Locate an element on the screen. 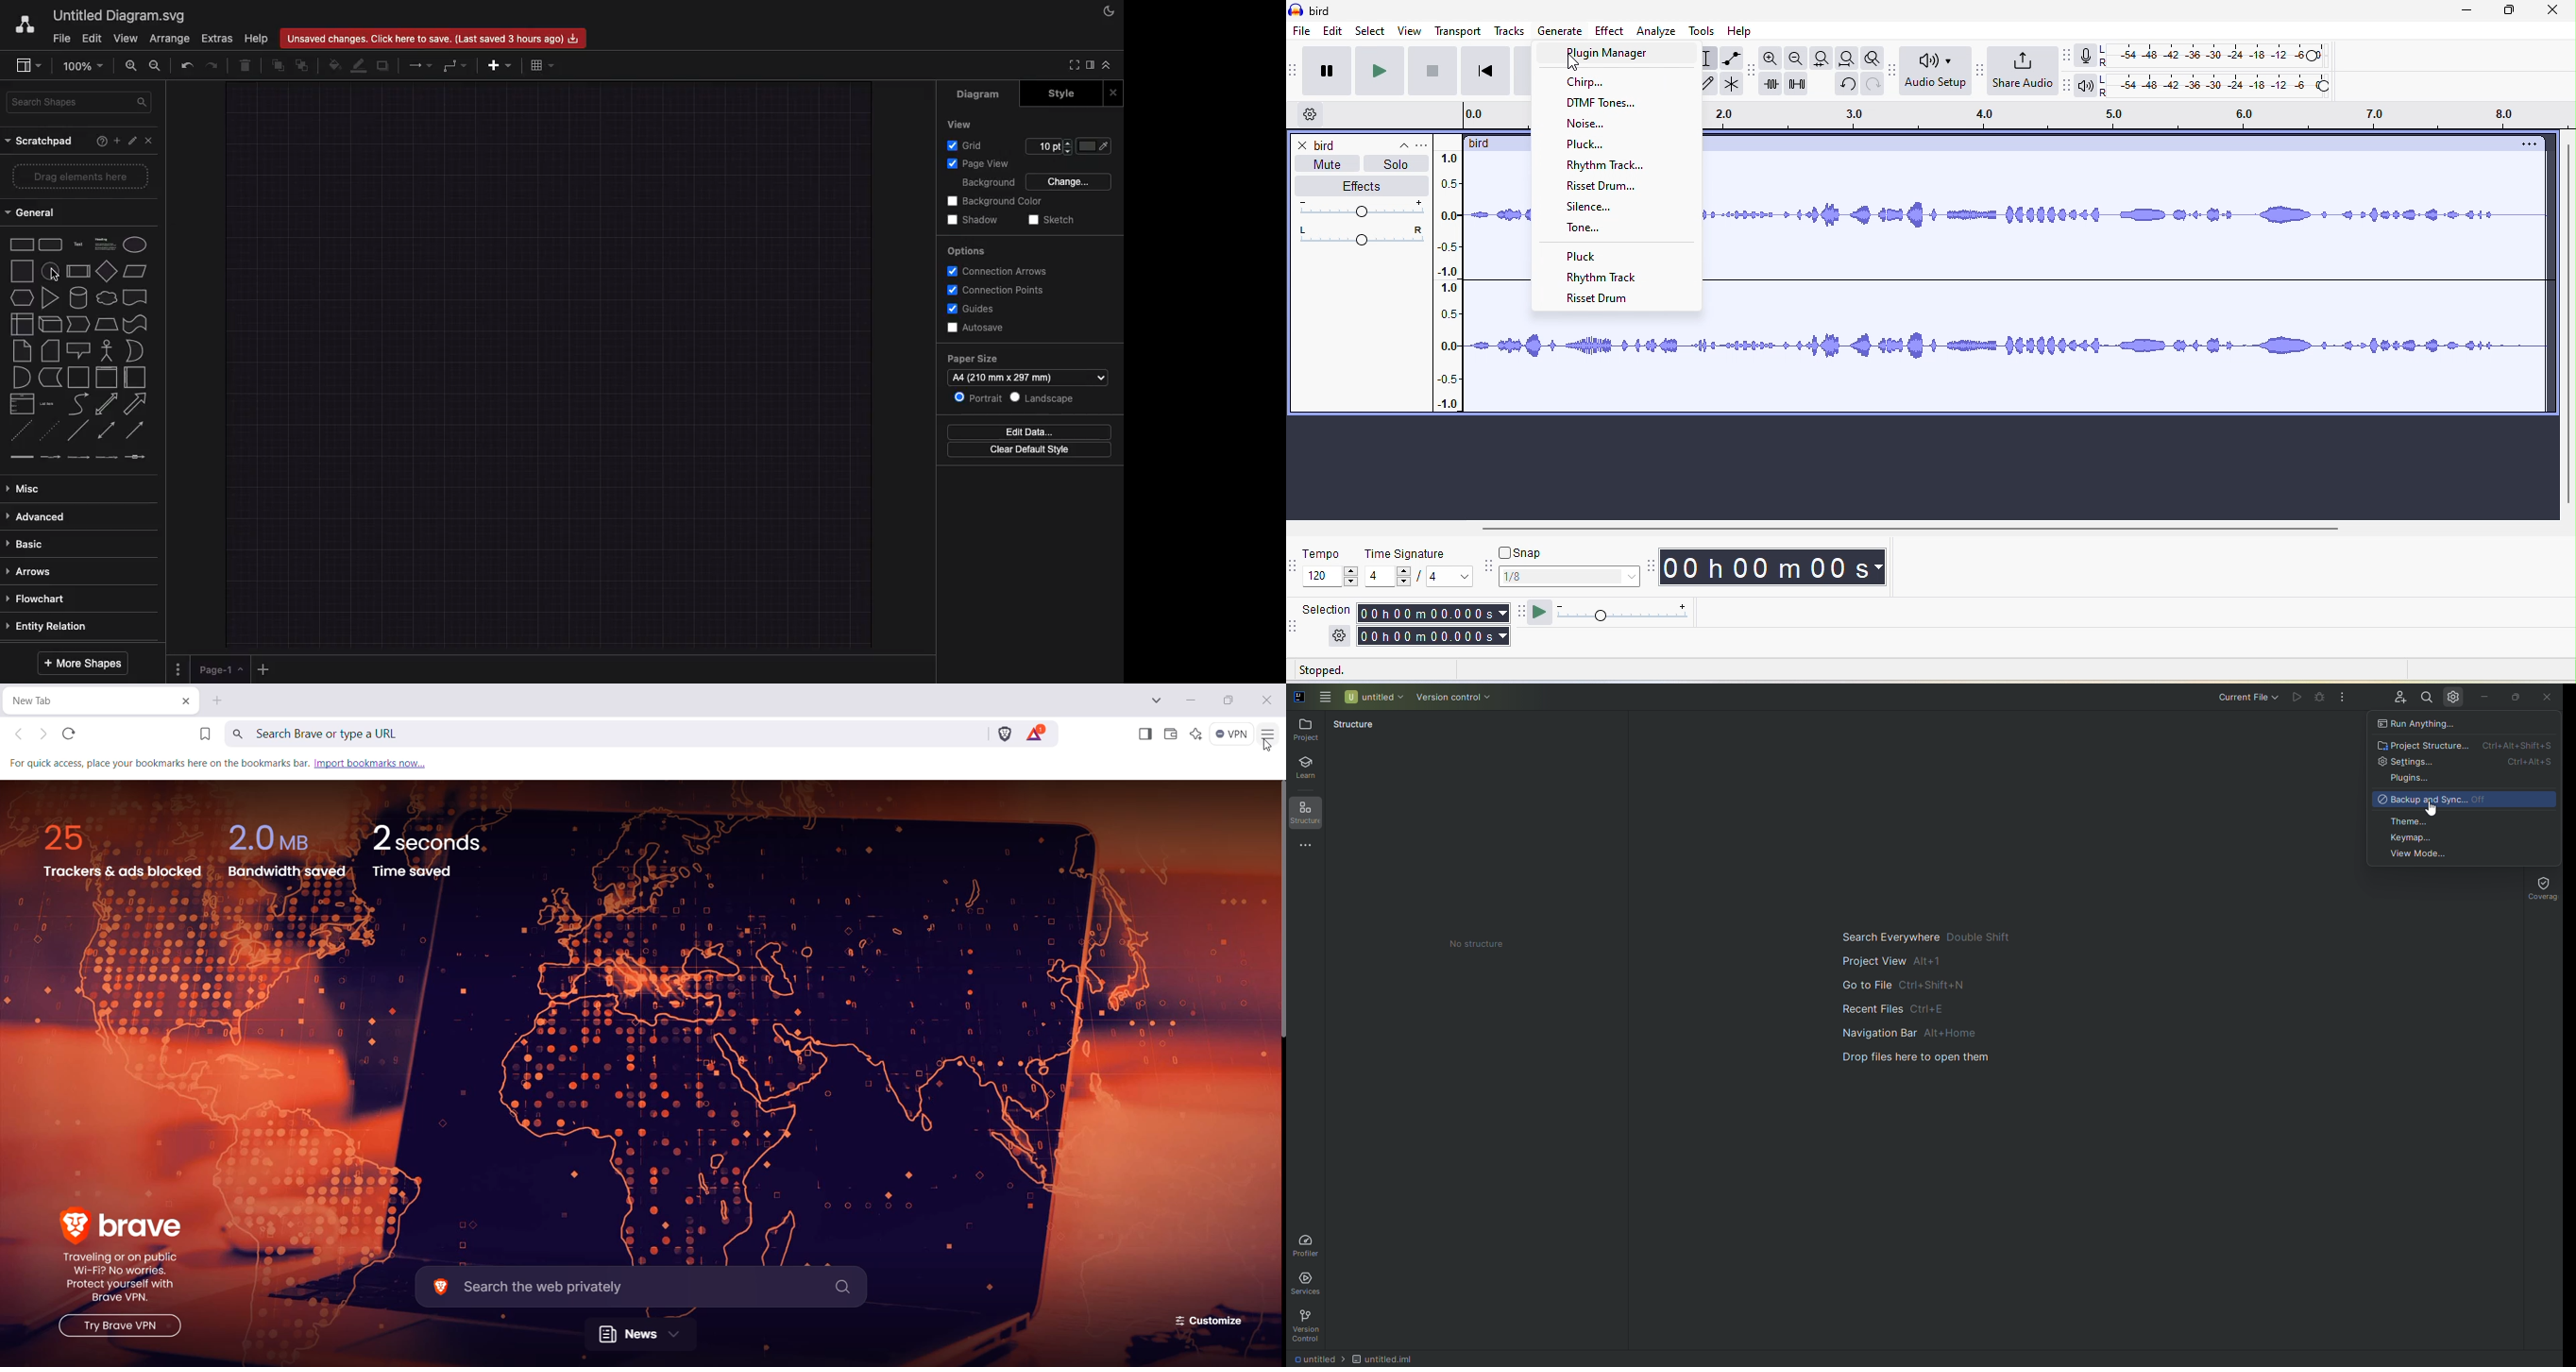 The width and height of the screenshot is (2576, 1372). waveform is located at coordinates (2041, 361).